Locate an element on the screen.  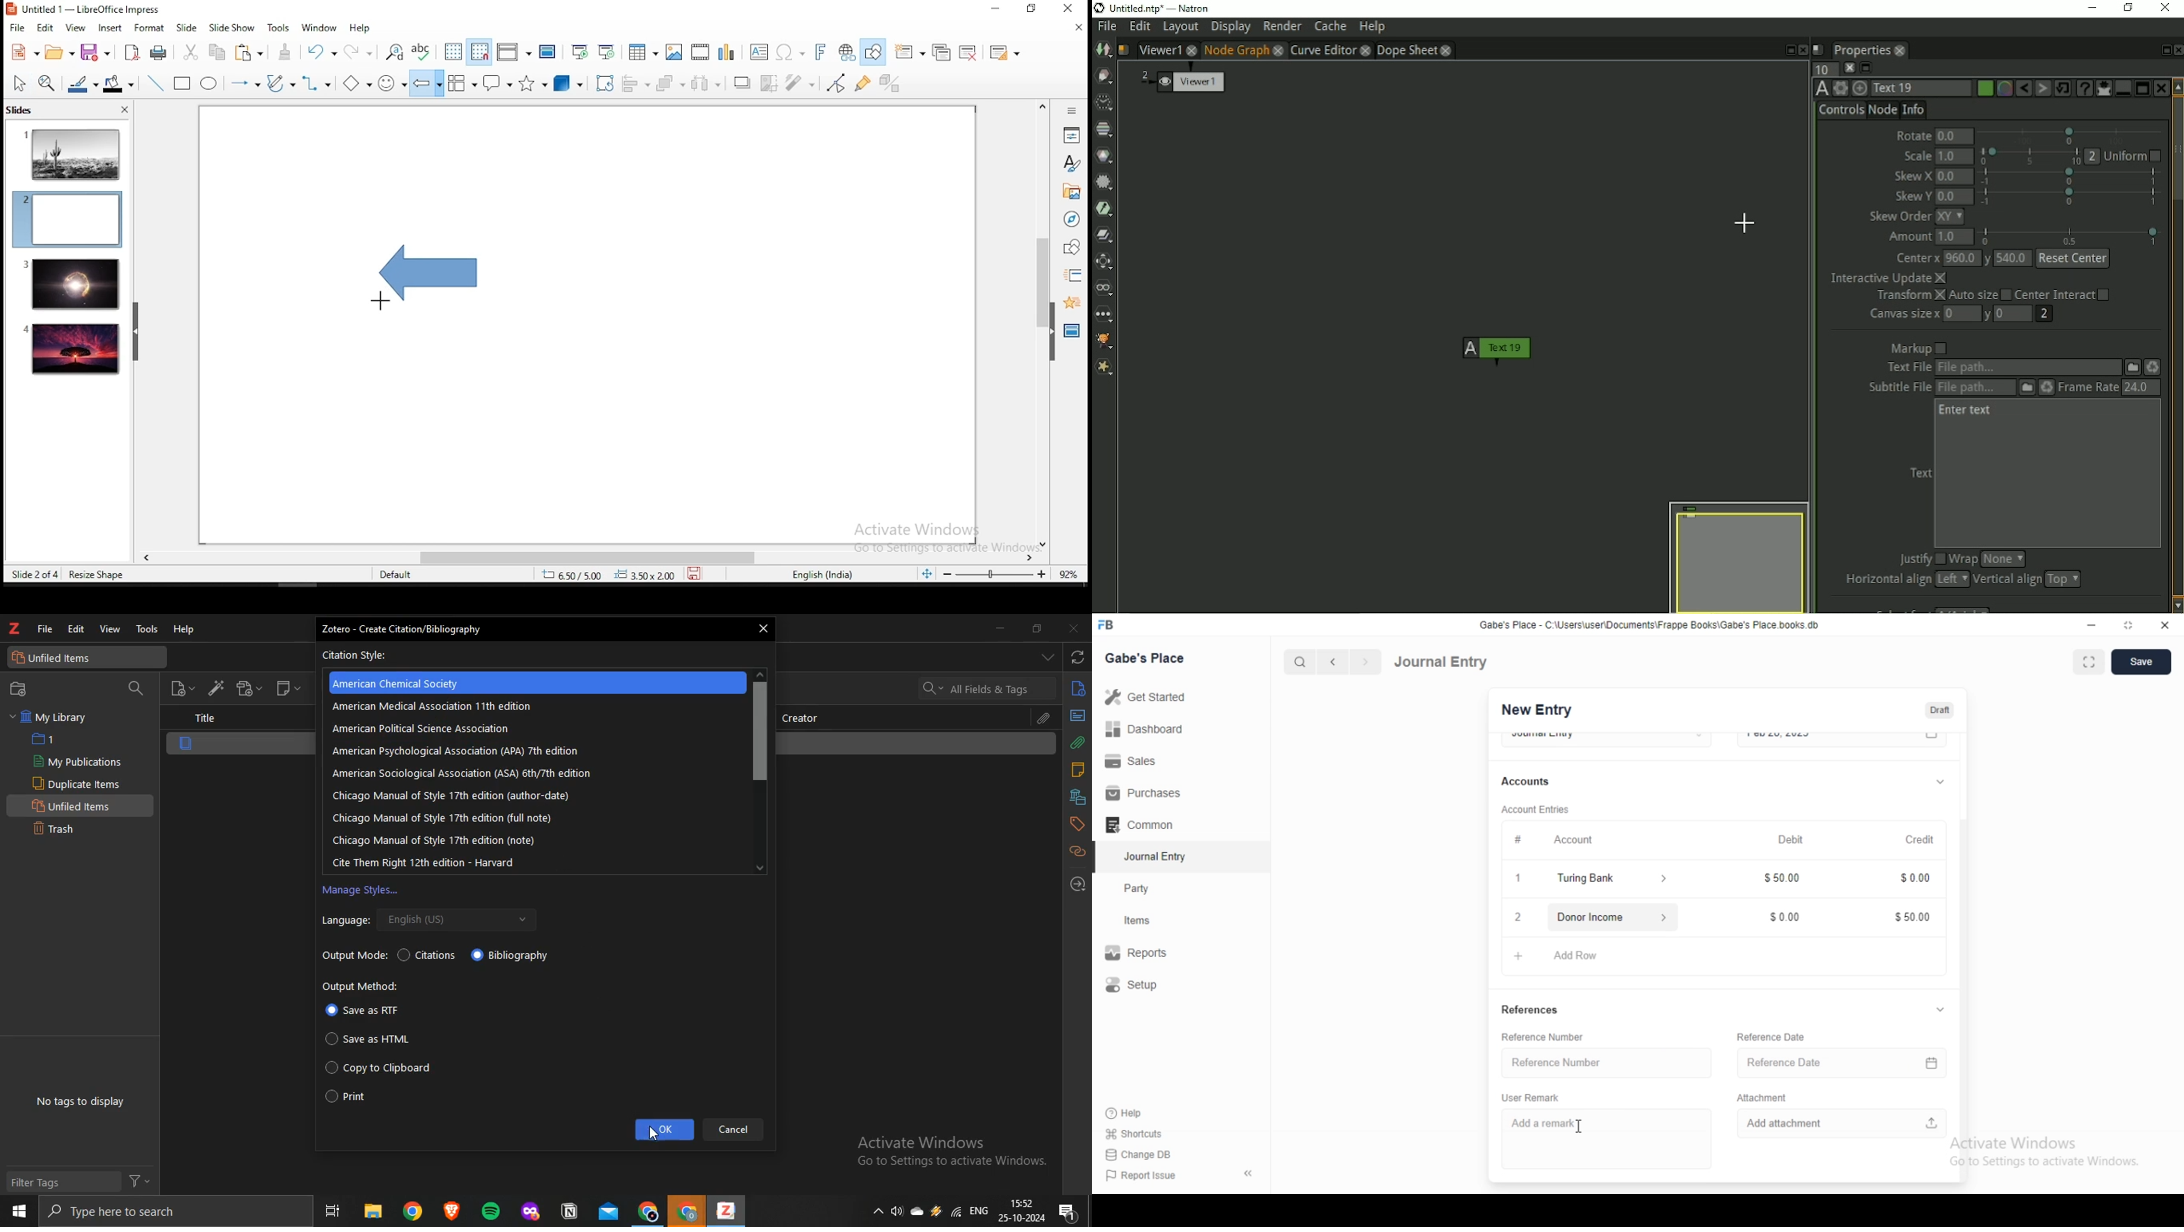
start from first slide is located at coordinates (580, 52).